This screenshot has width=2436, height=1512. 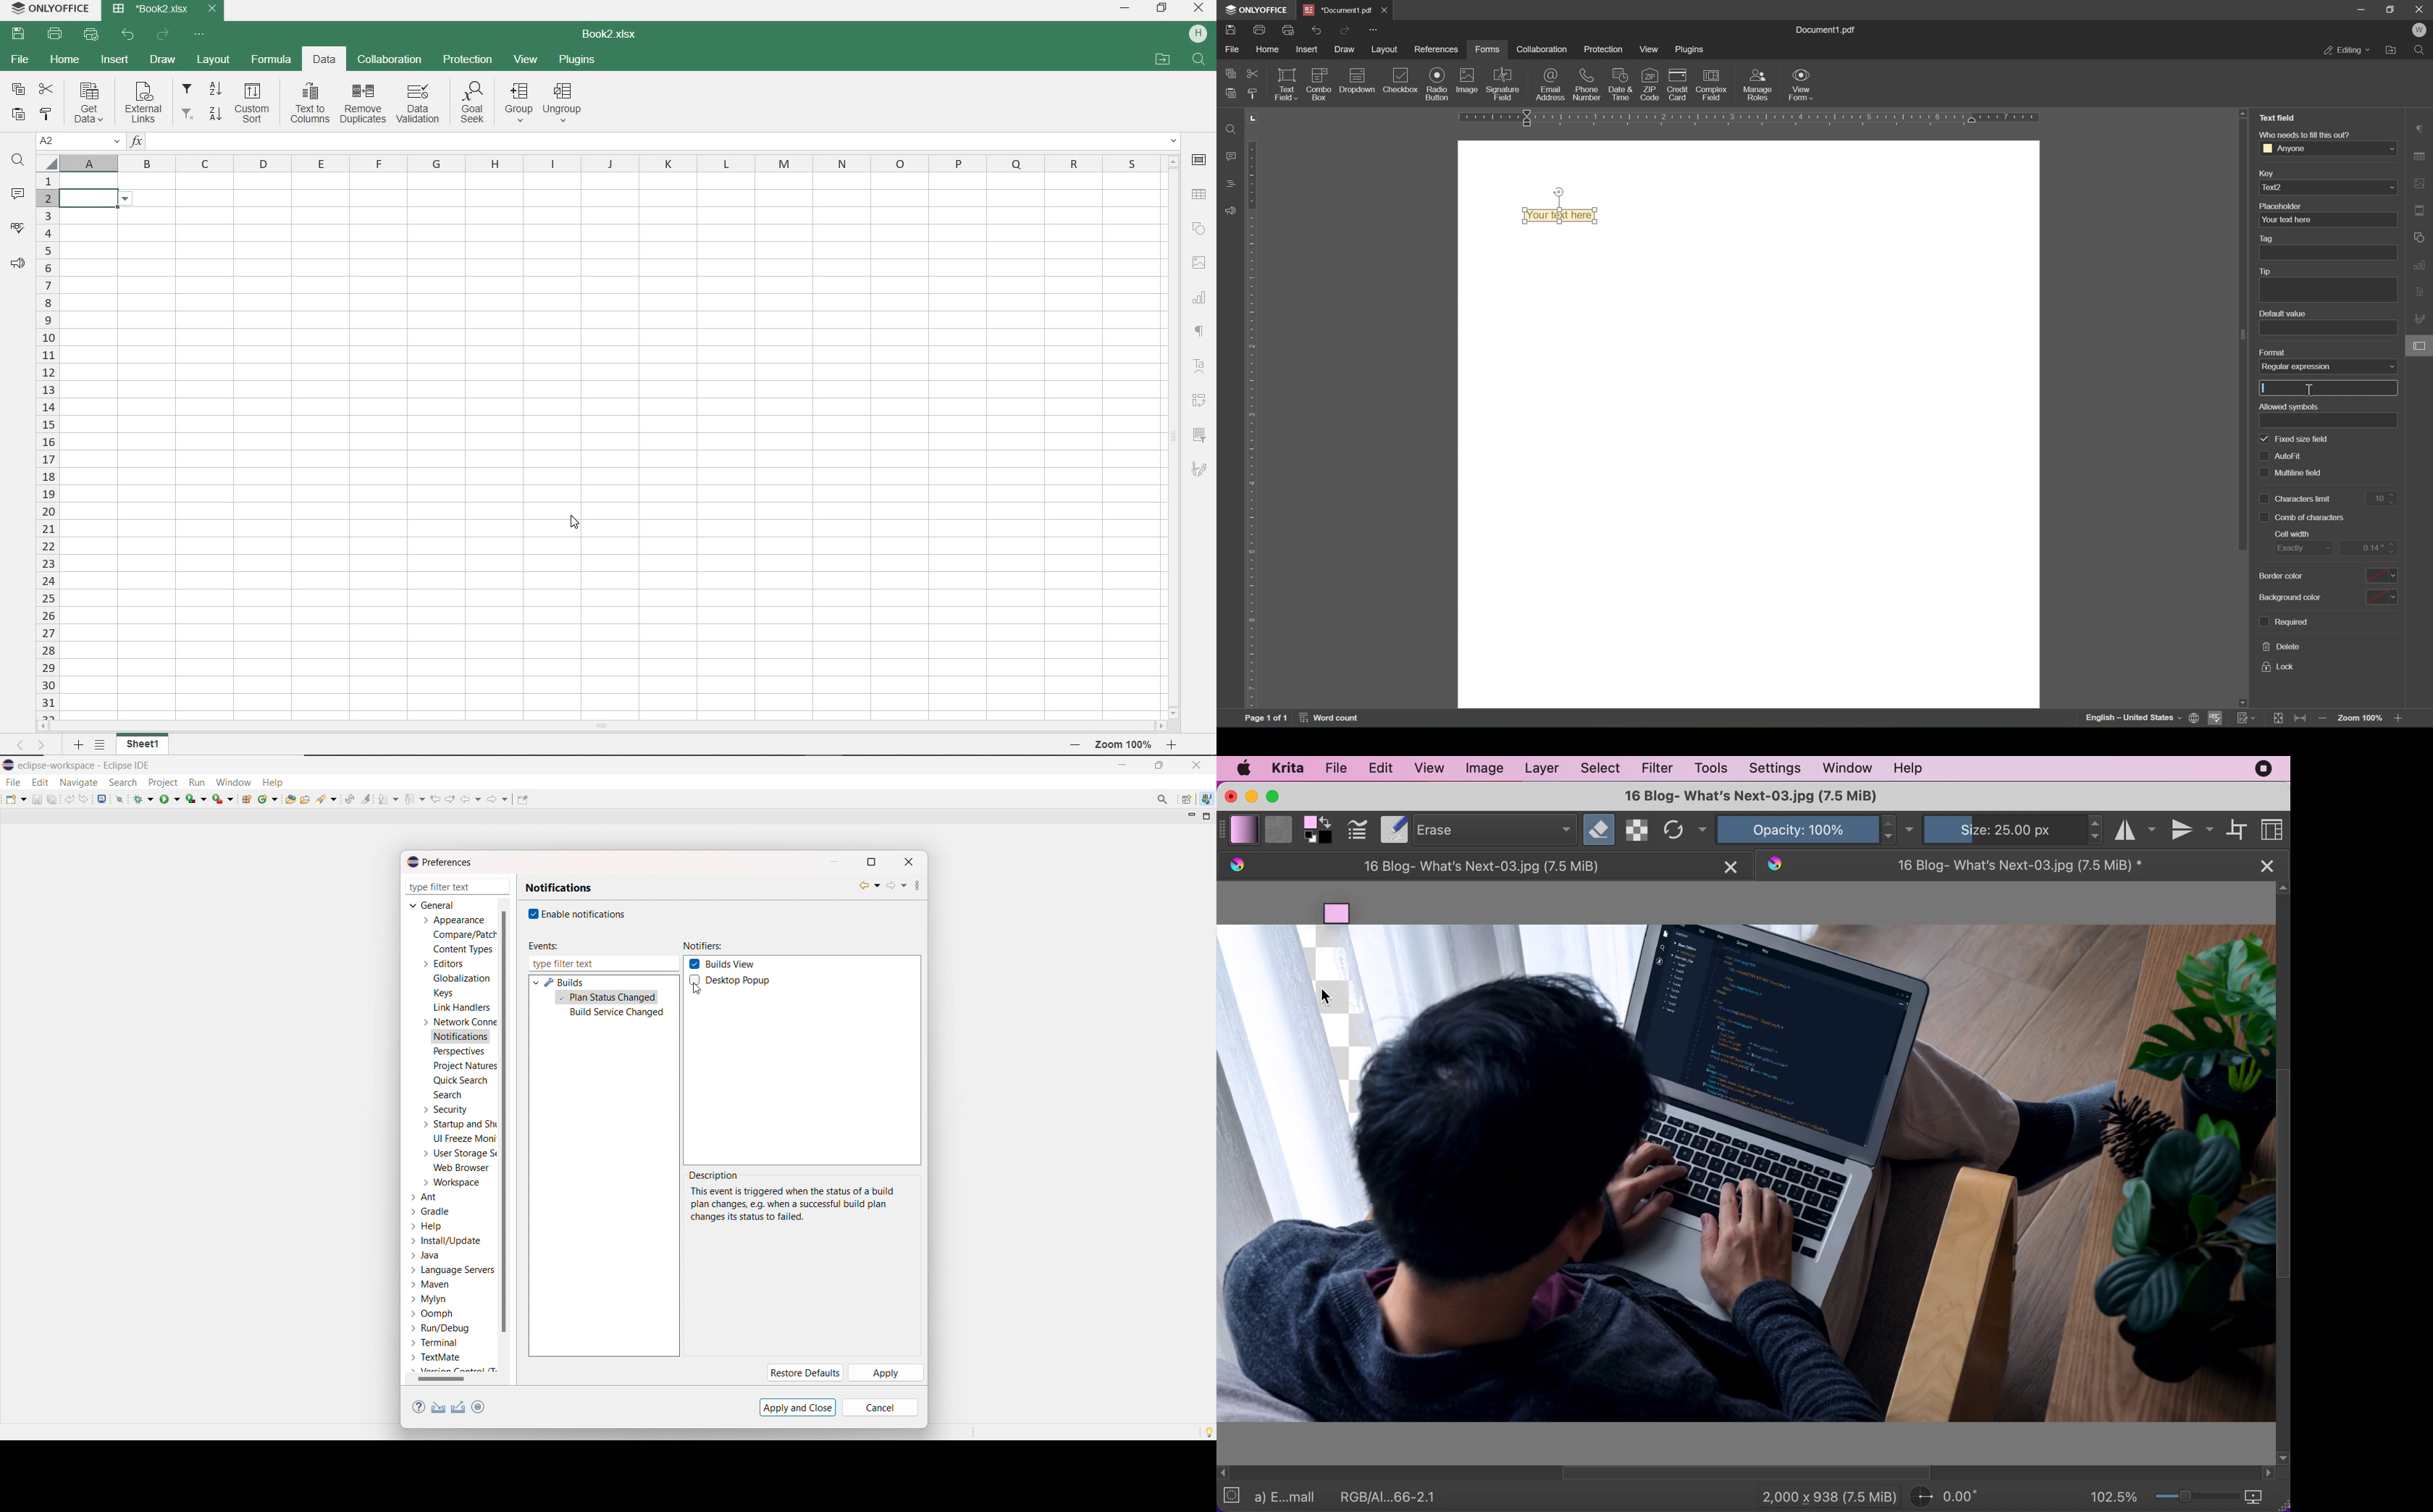 What do you see at coordinates (1200, 61) in the screenshot?
I see `FIND` at bounding box center [1200, 61].